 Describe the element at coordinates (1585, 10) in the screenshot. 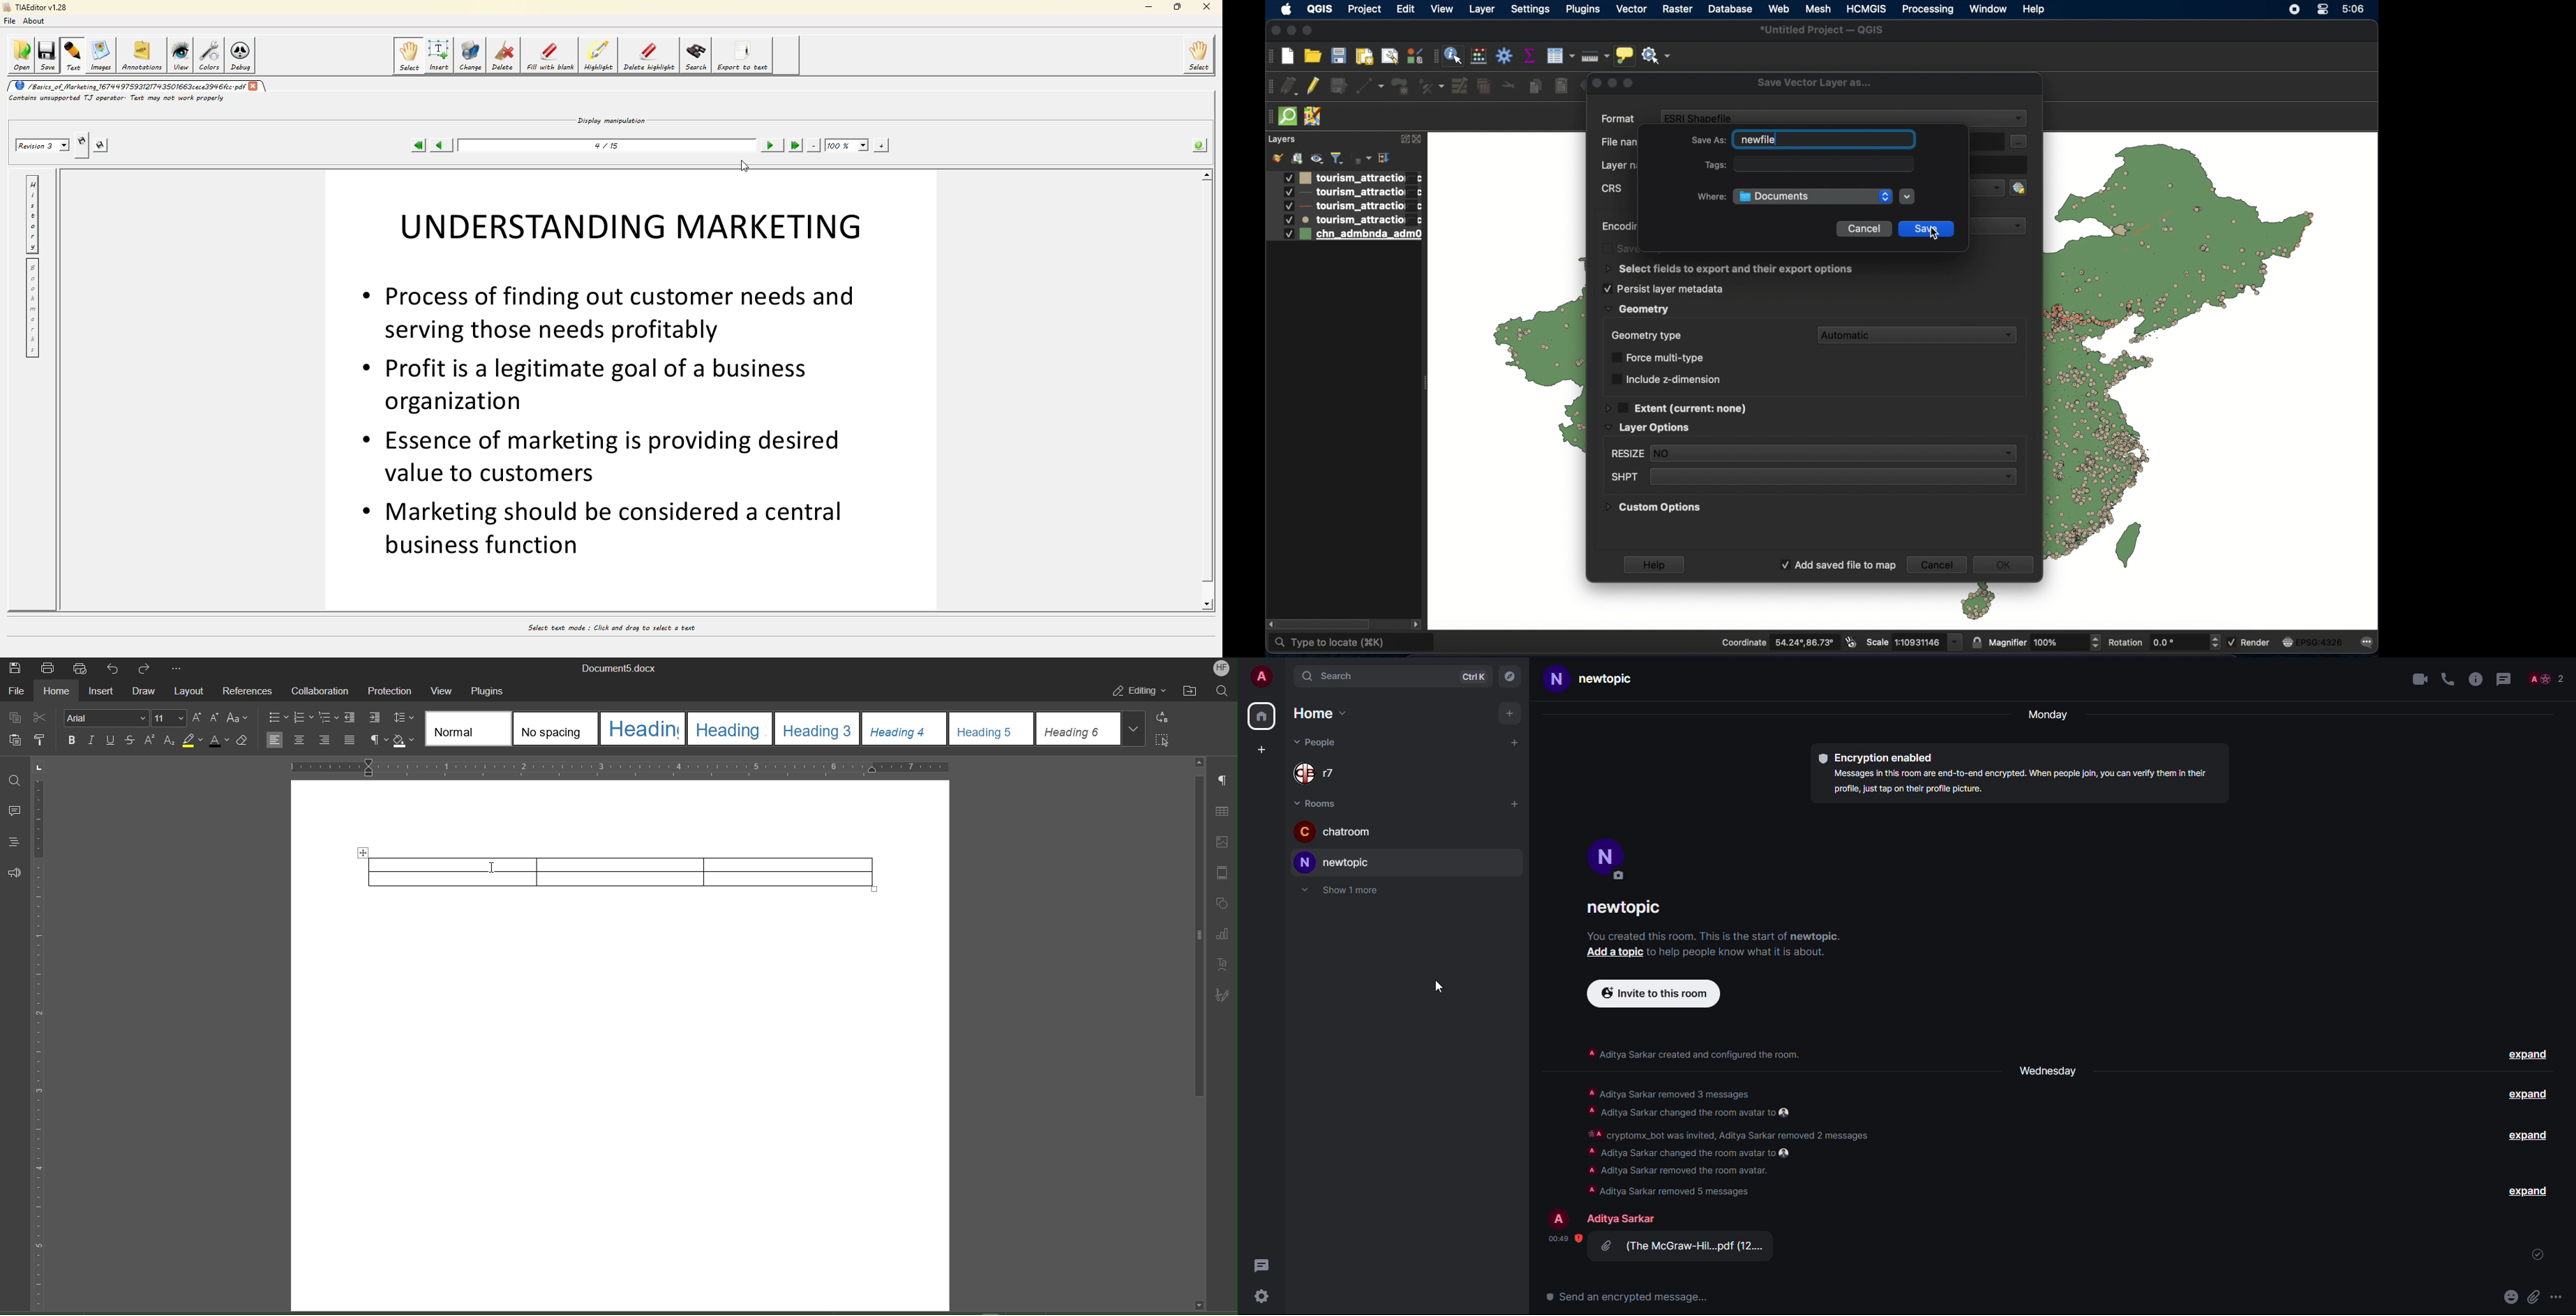

I see `plugins` at that location.